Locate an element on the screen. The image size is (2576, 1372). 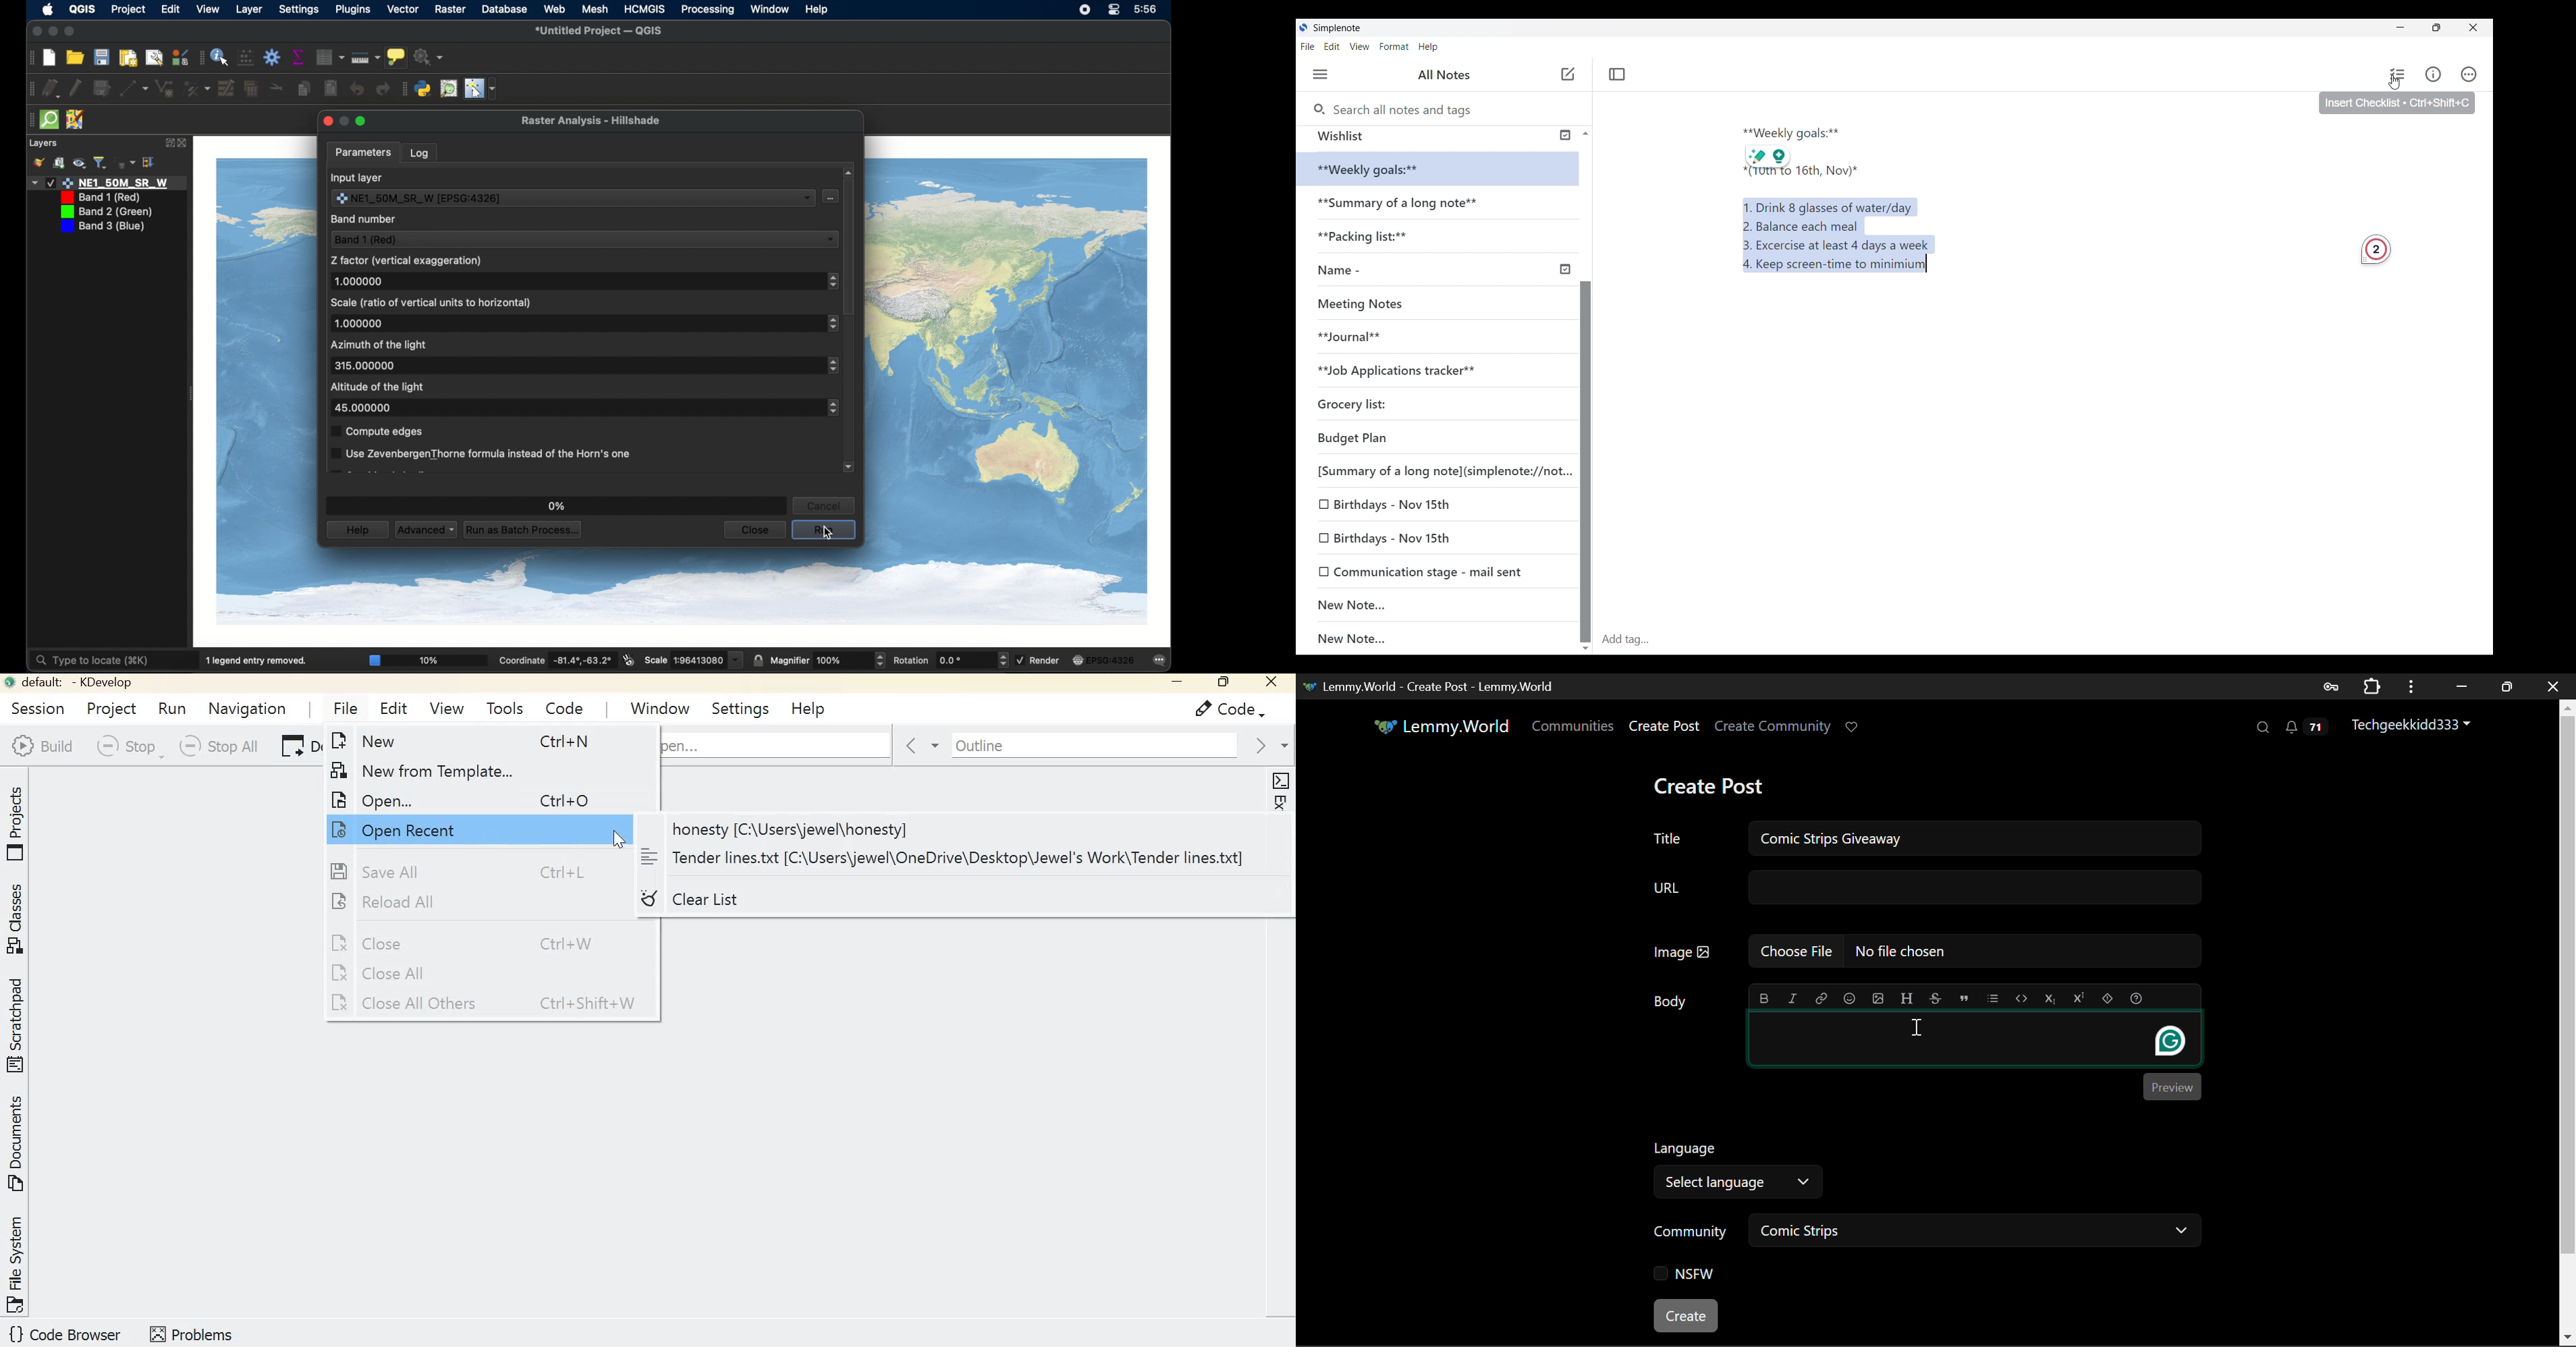
z factor (vertical exaggeration is located at coordinates (410, 261).